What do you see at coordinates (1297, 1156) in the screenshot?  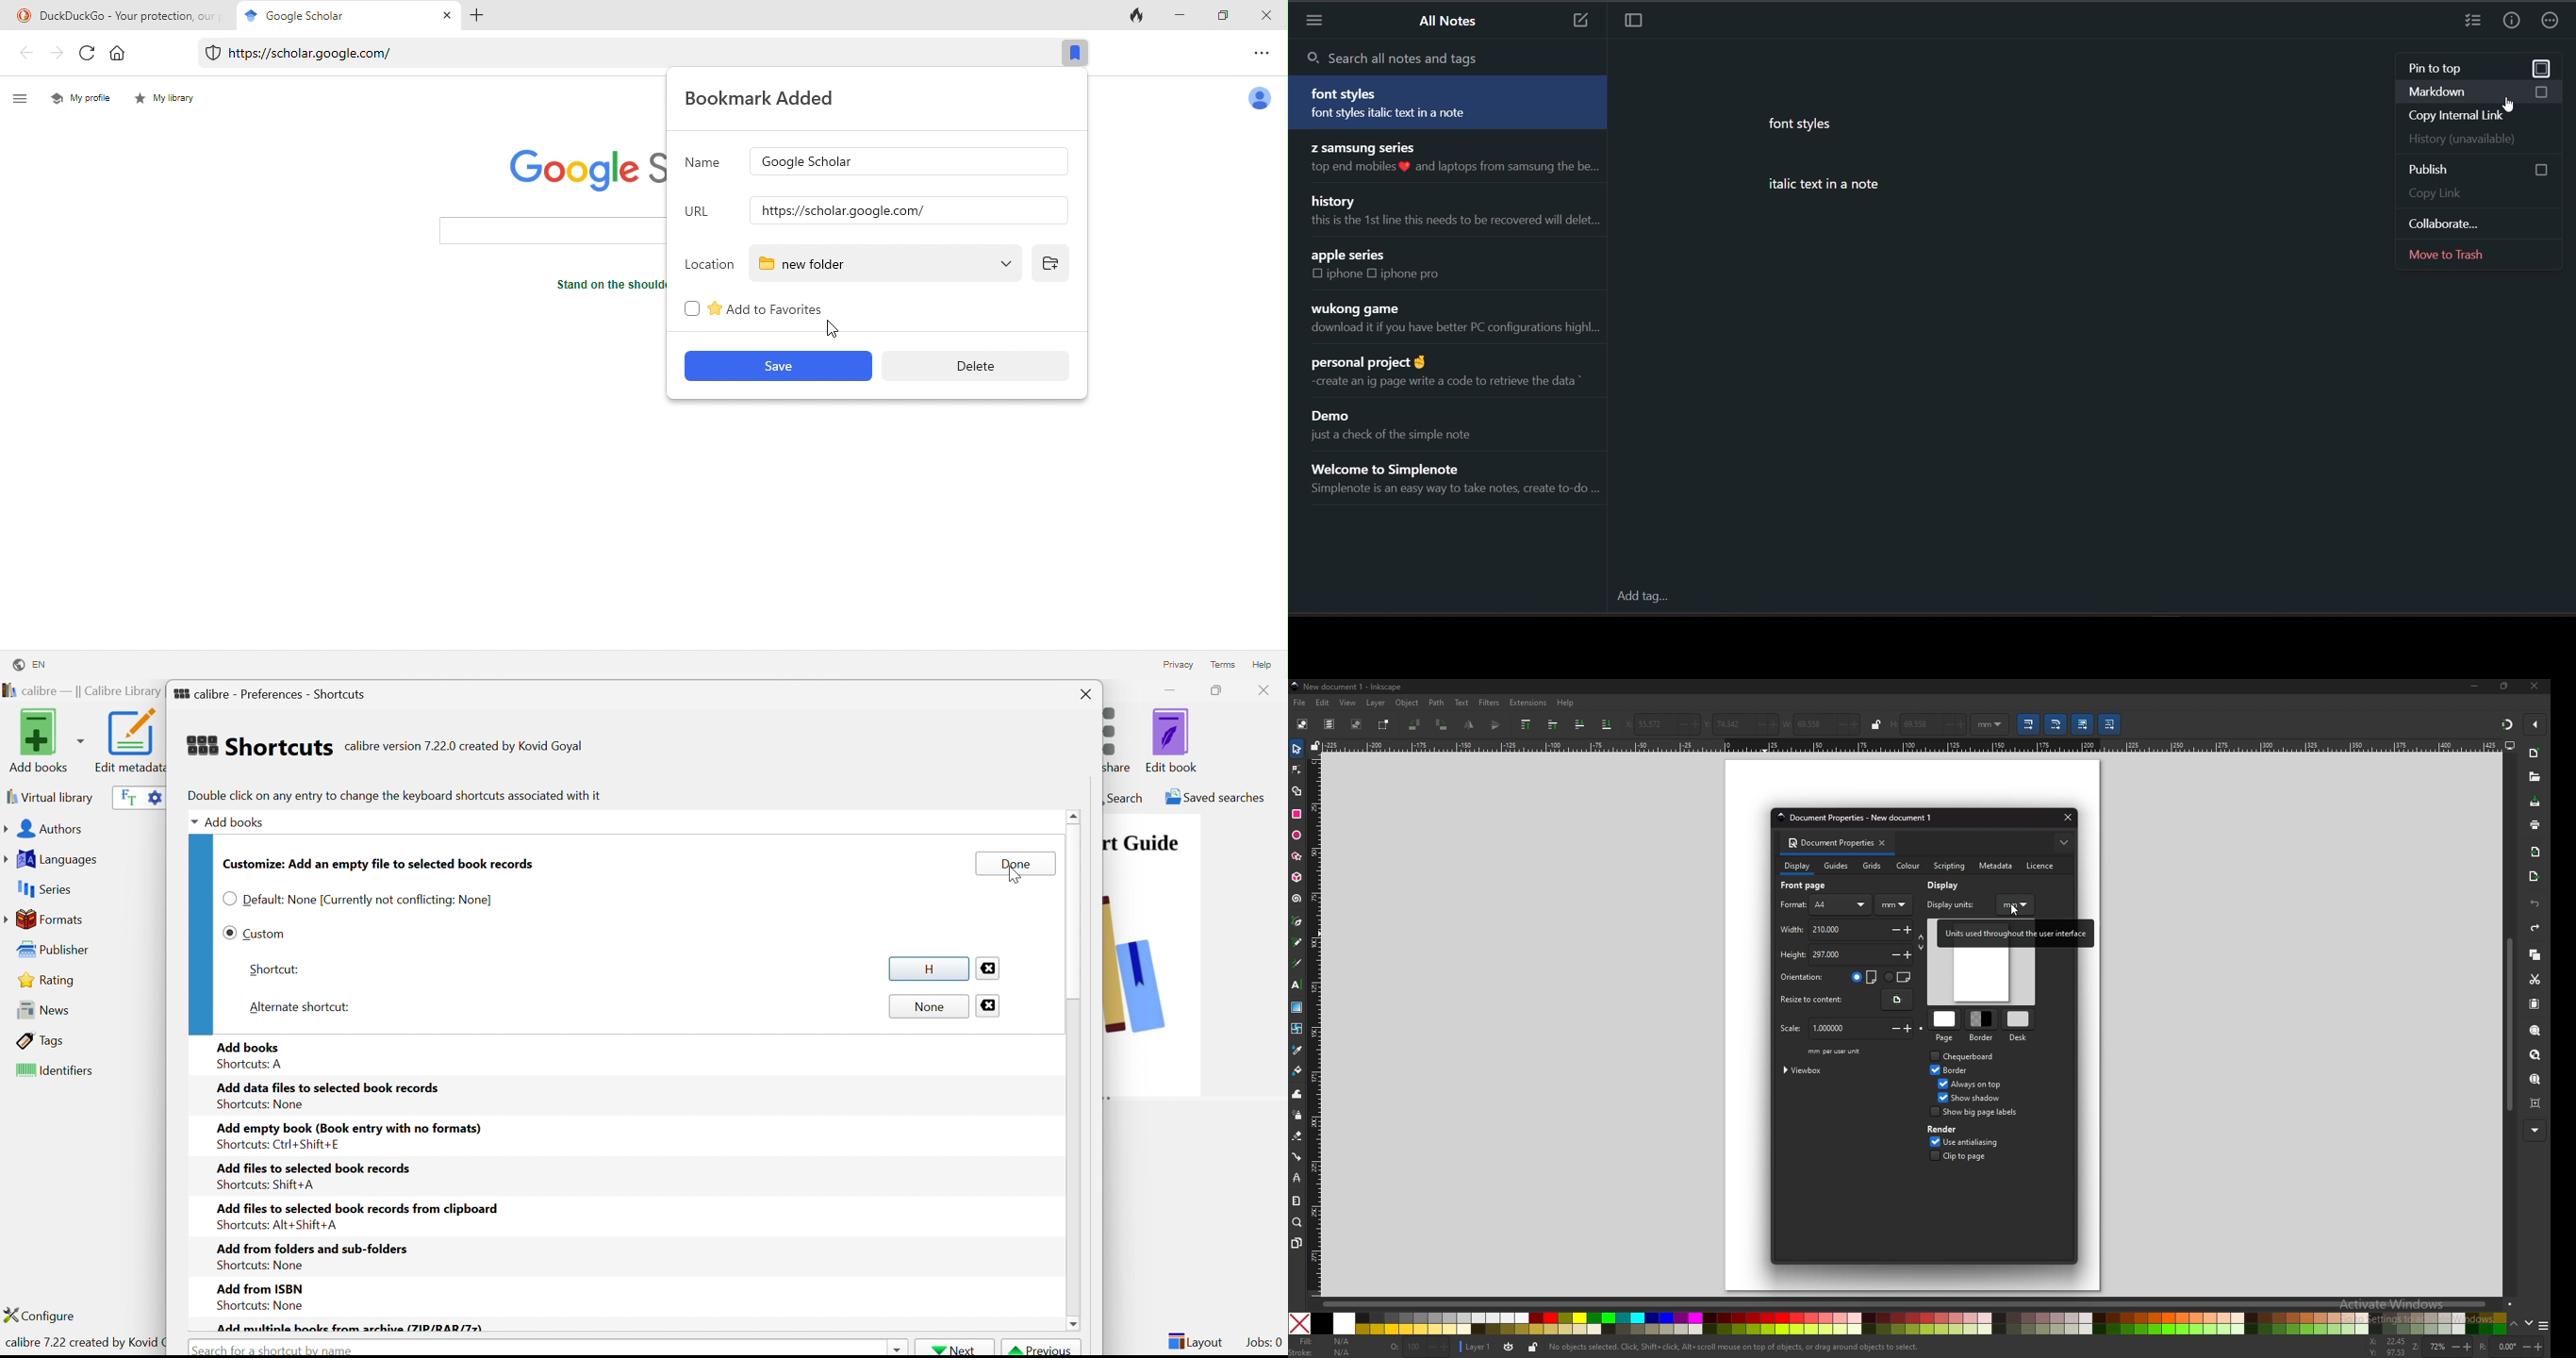 I see `connector` at bounding box center [1297, 1156].